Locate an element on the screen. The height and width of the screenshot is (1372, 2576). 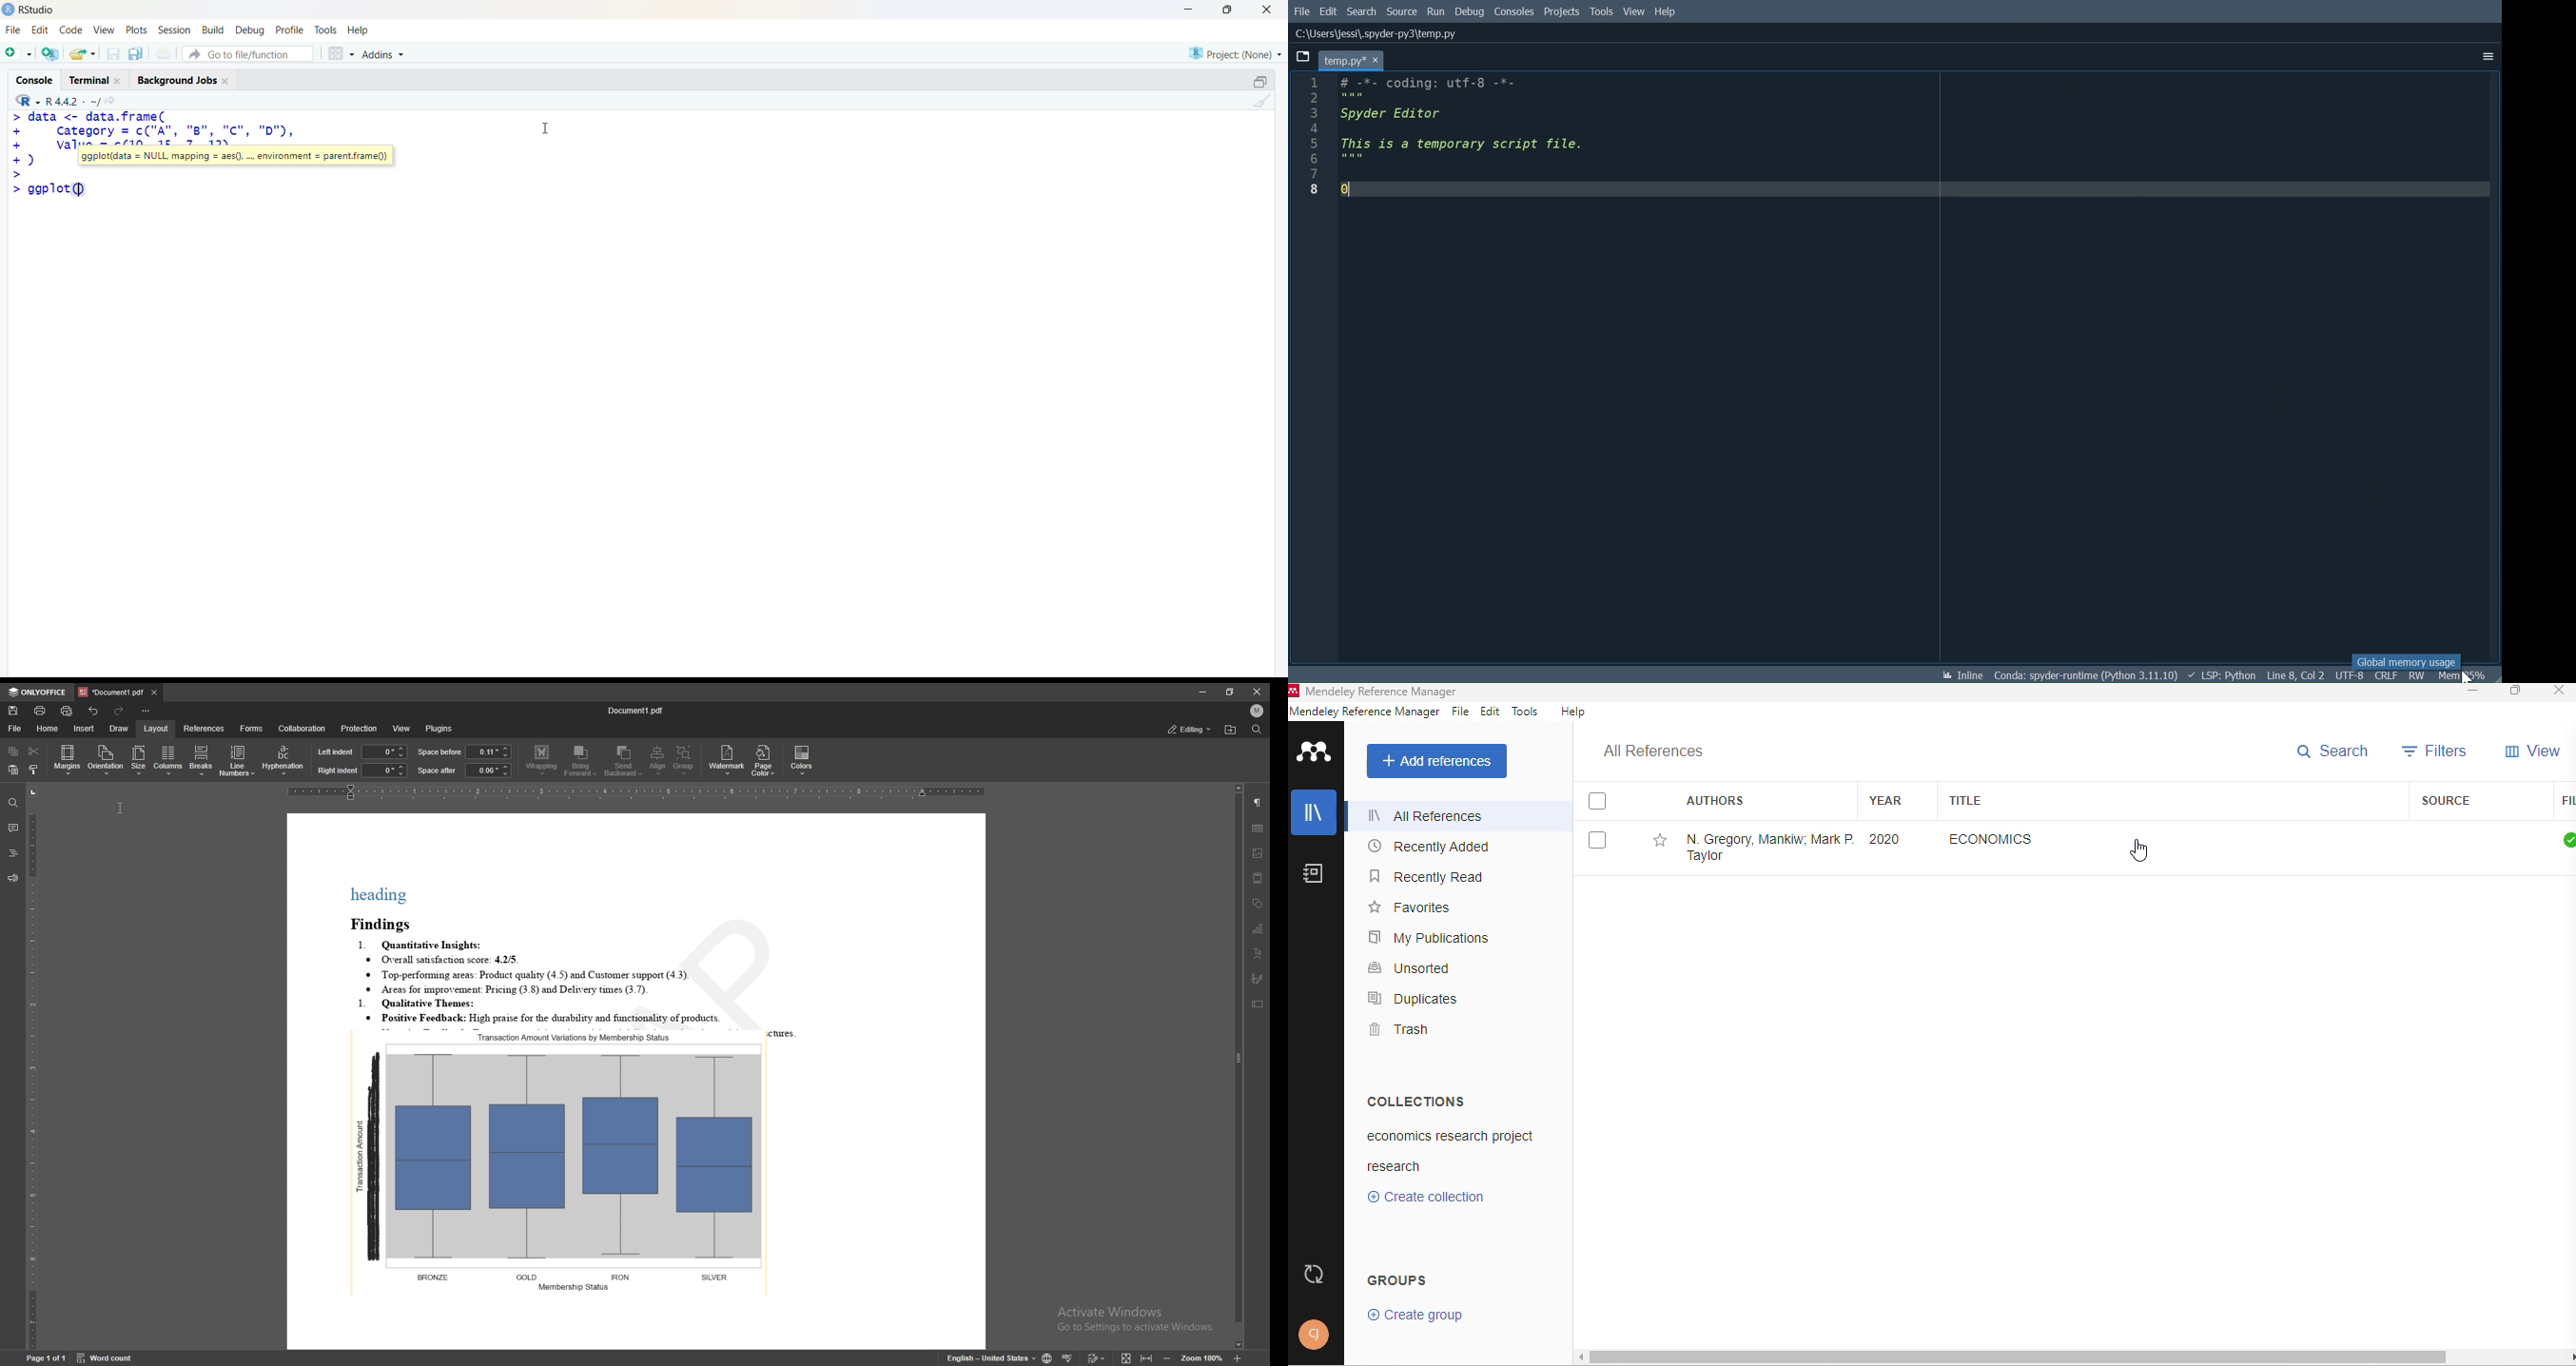
Toggle between inline and interactive Matplotlib plotting is located at coordinates (1961, 674).